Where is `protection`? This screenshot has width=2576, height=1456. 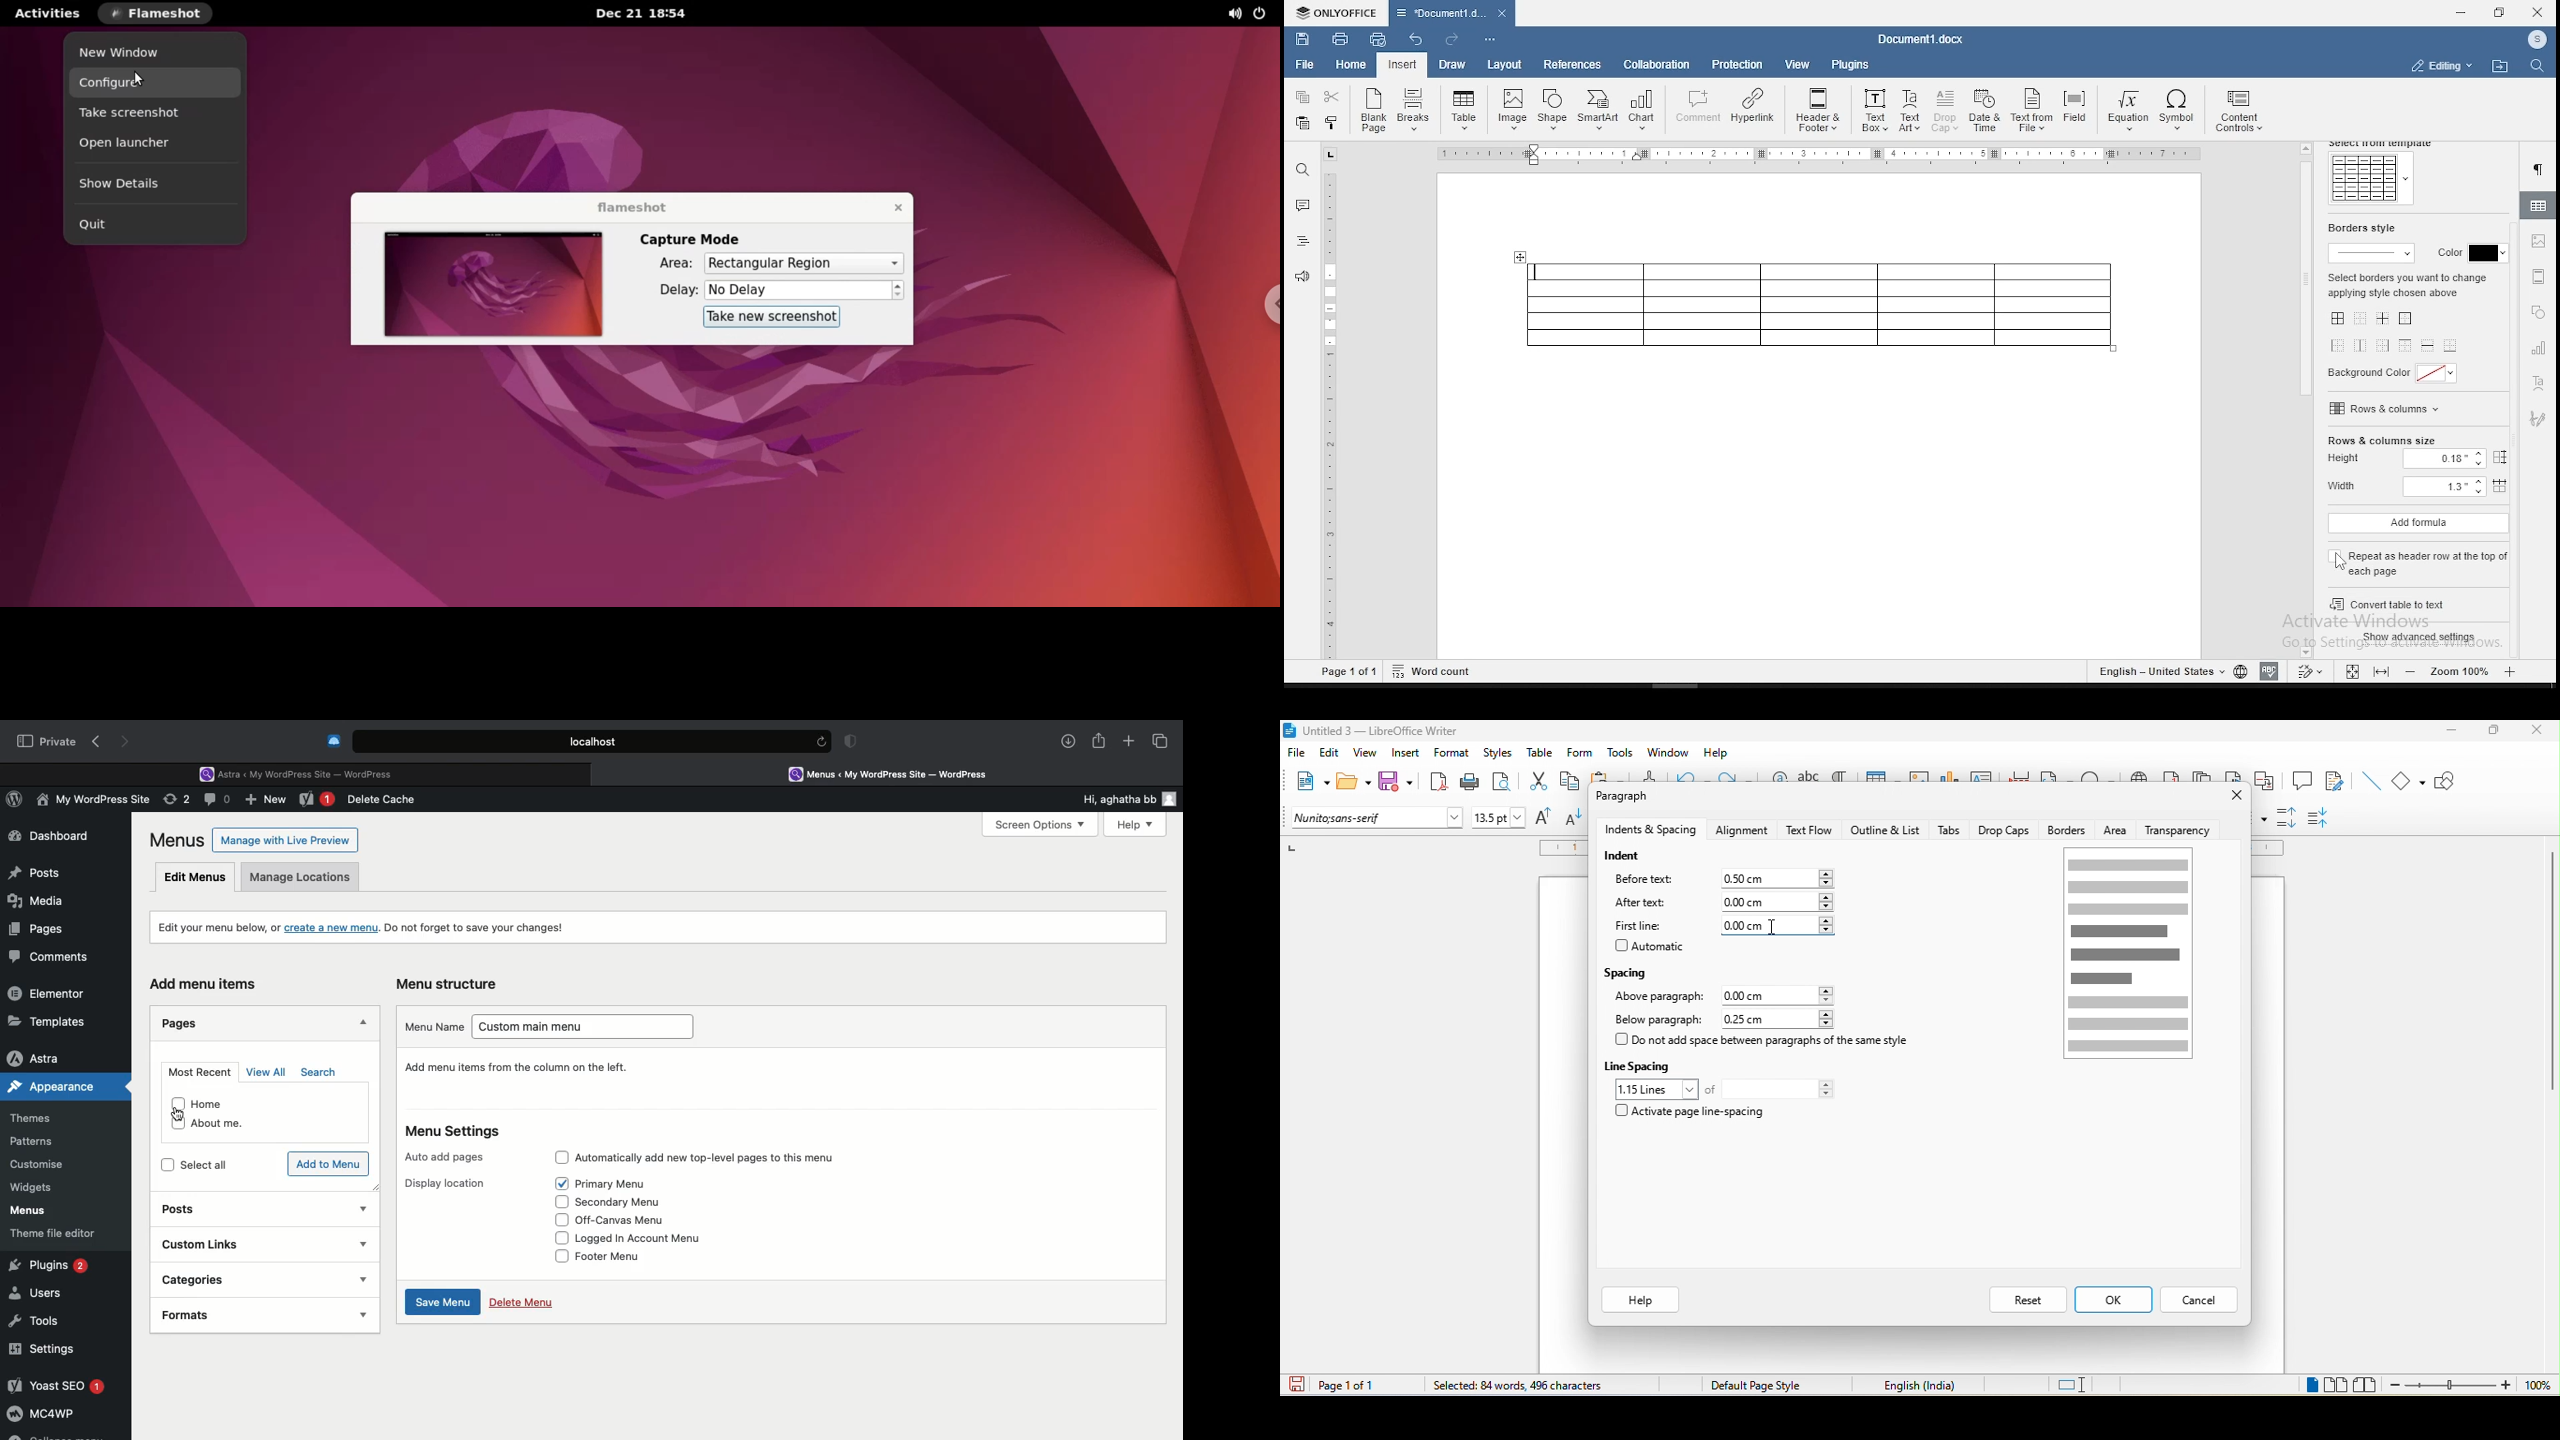
protection is located at coordinates (1739, 64).